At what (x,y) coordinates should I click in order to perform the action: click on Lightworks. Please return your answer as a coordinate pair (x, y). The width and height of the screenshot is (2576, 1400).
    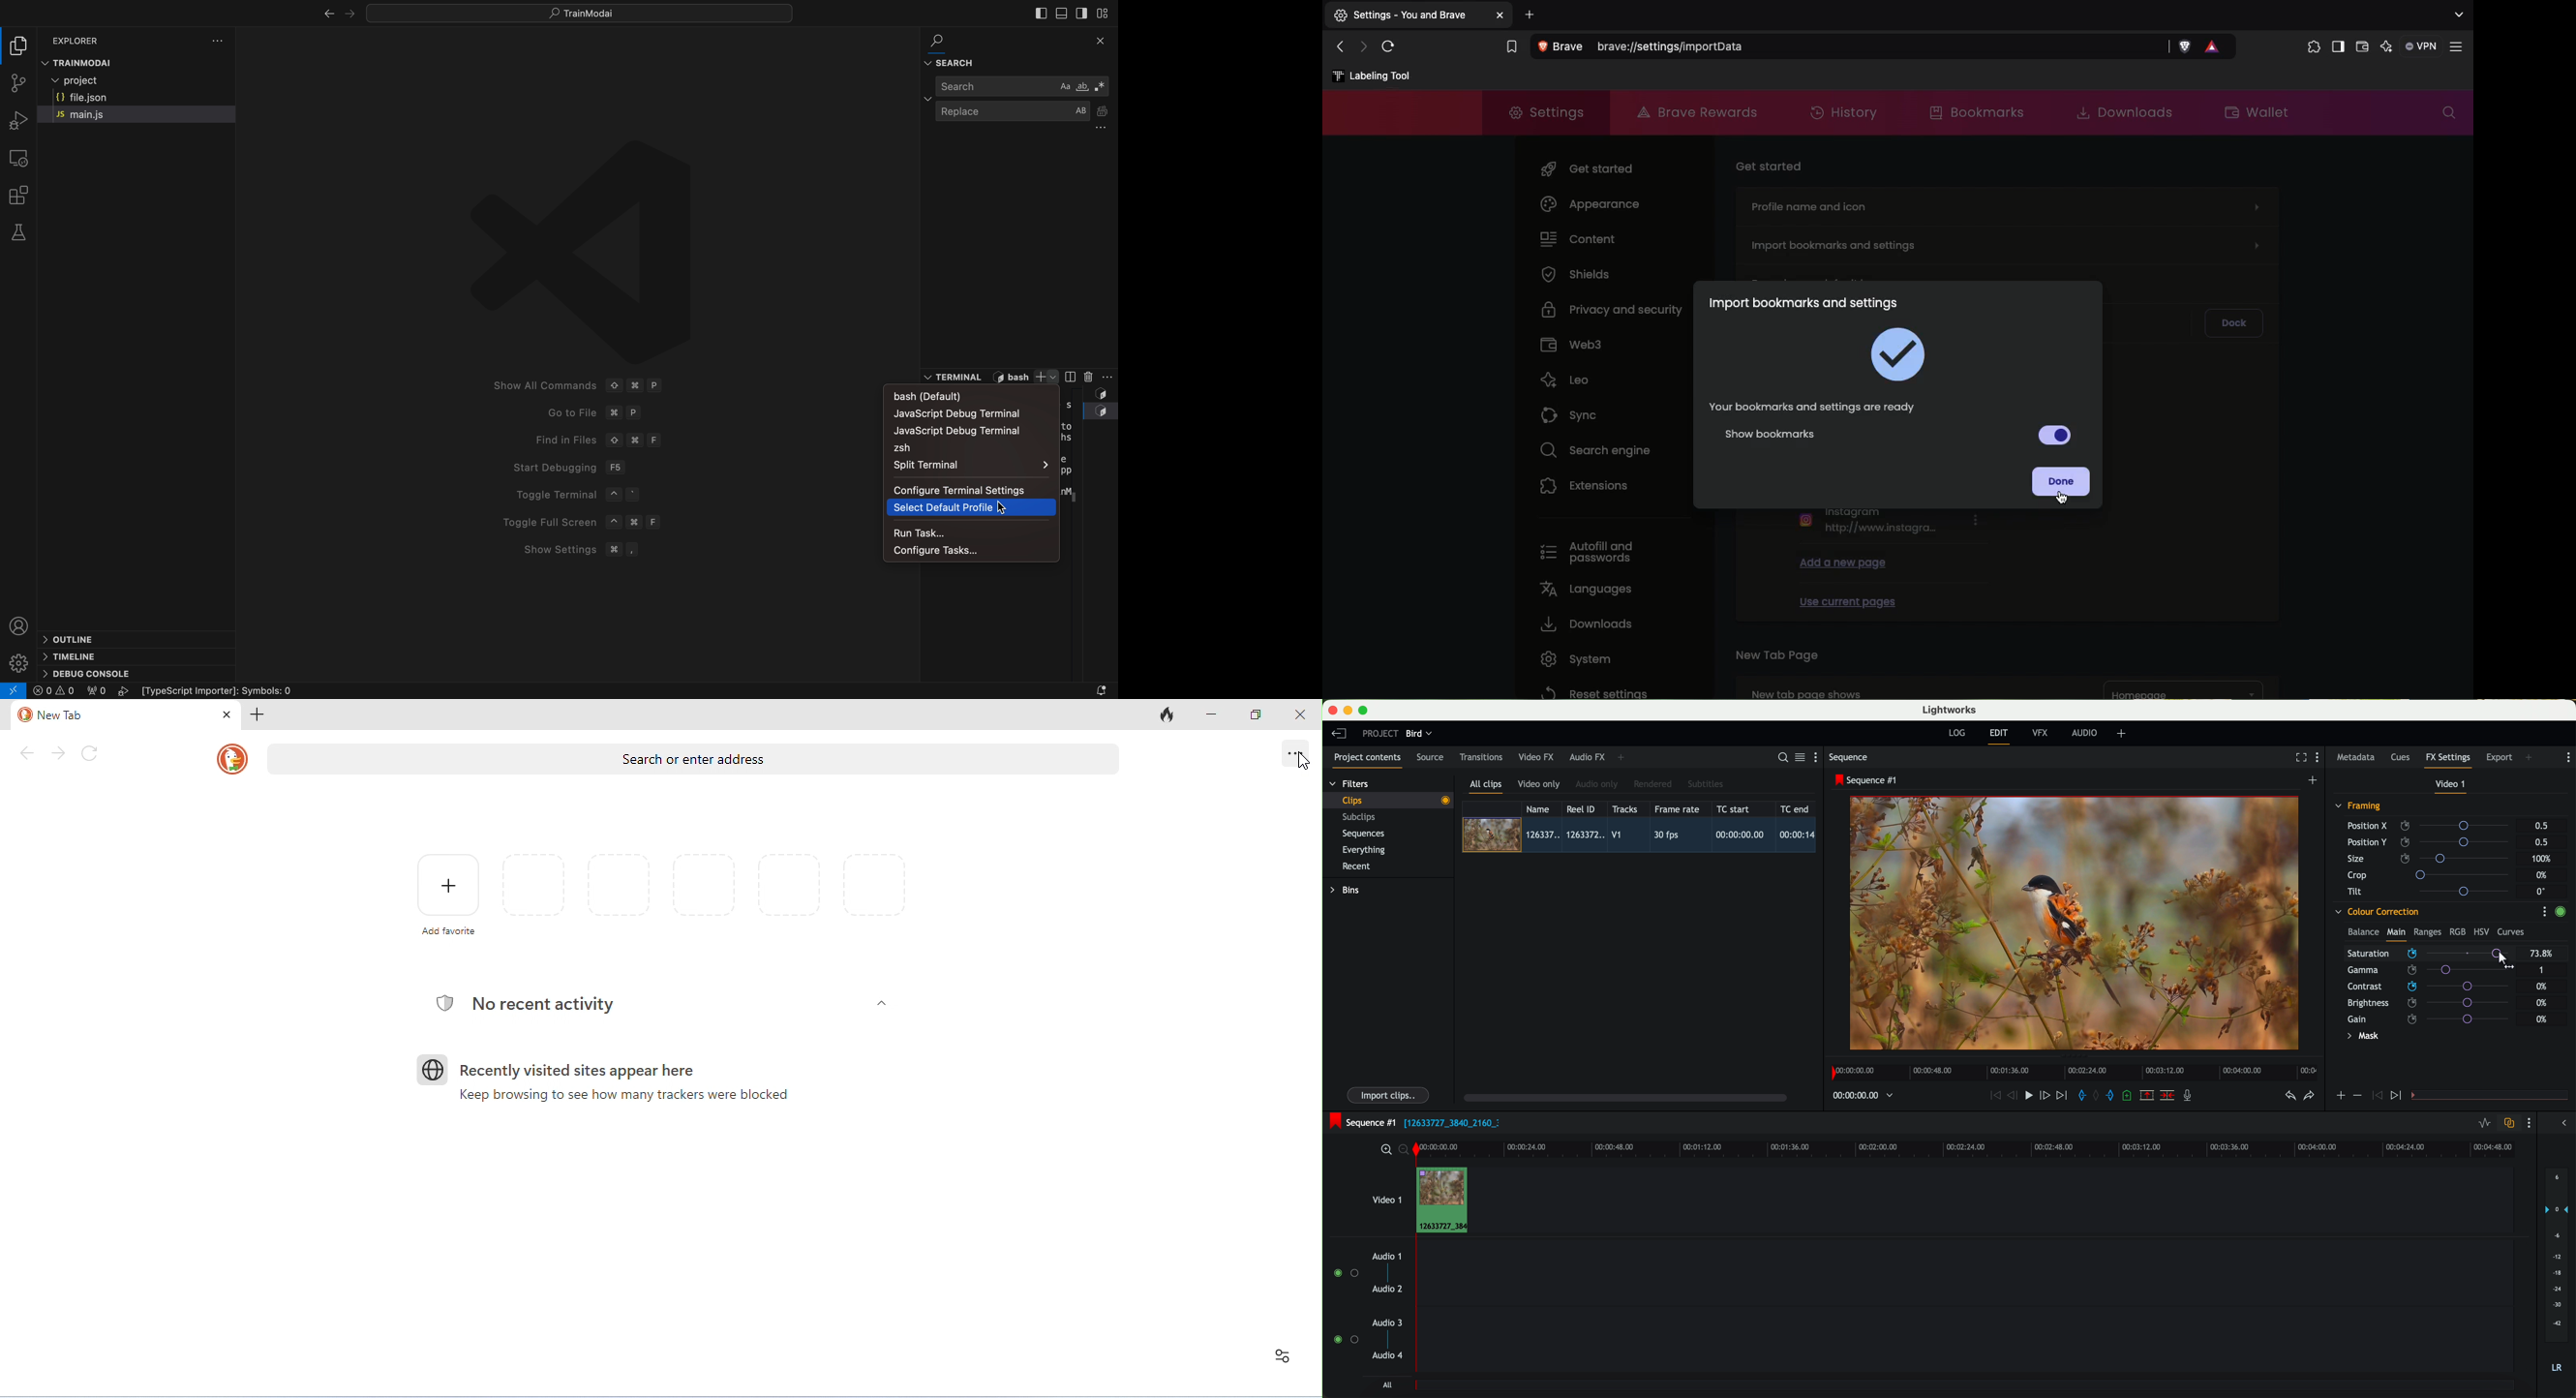
    Looking at the image, I should click on (1950, 709).